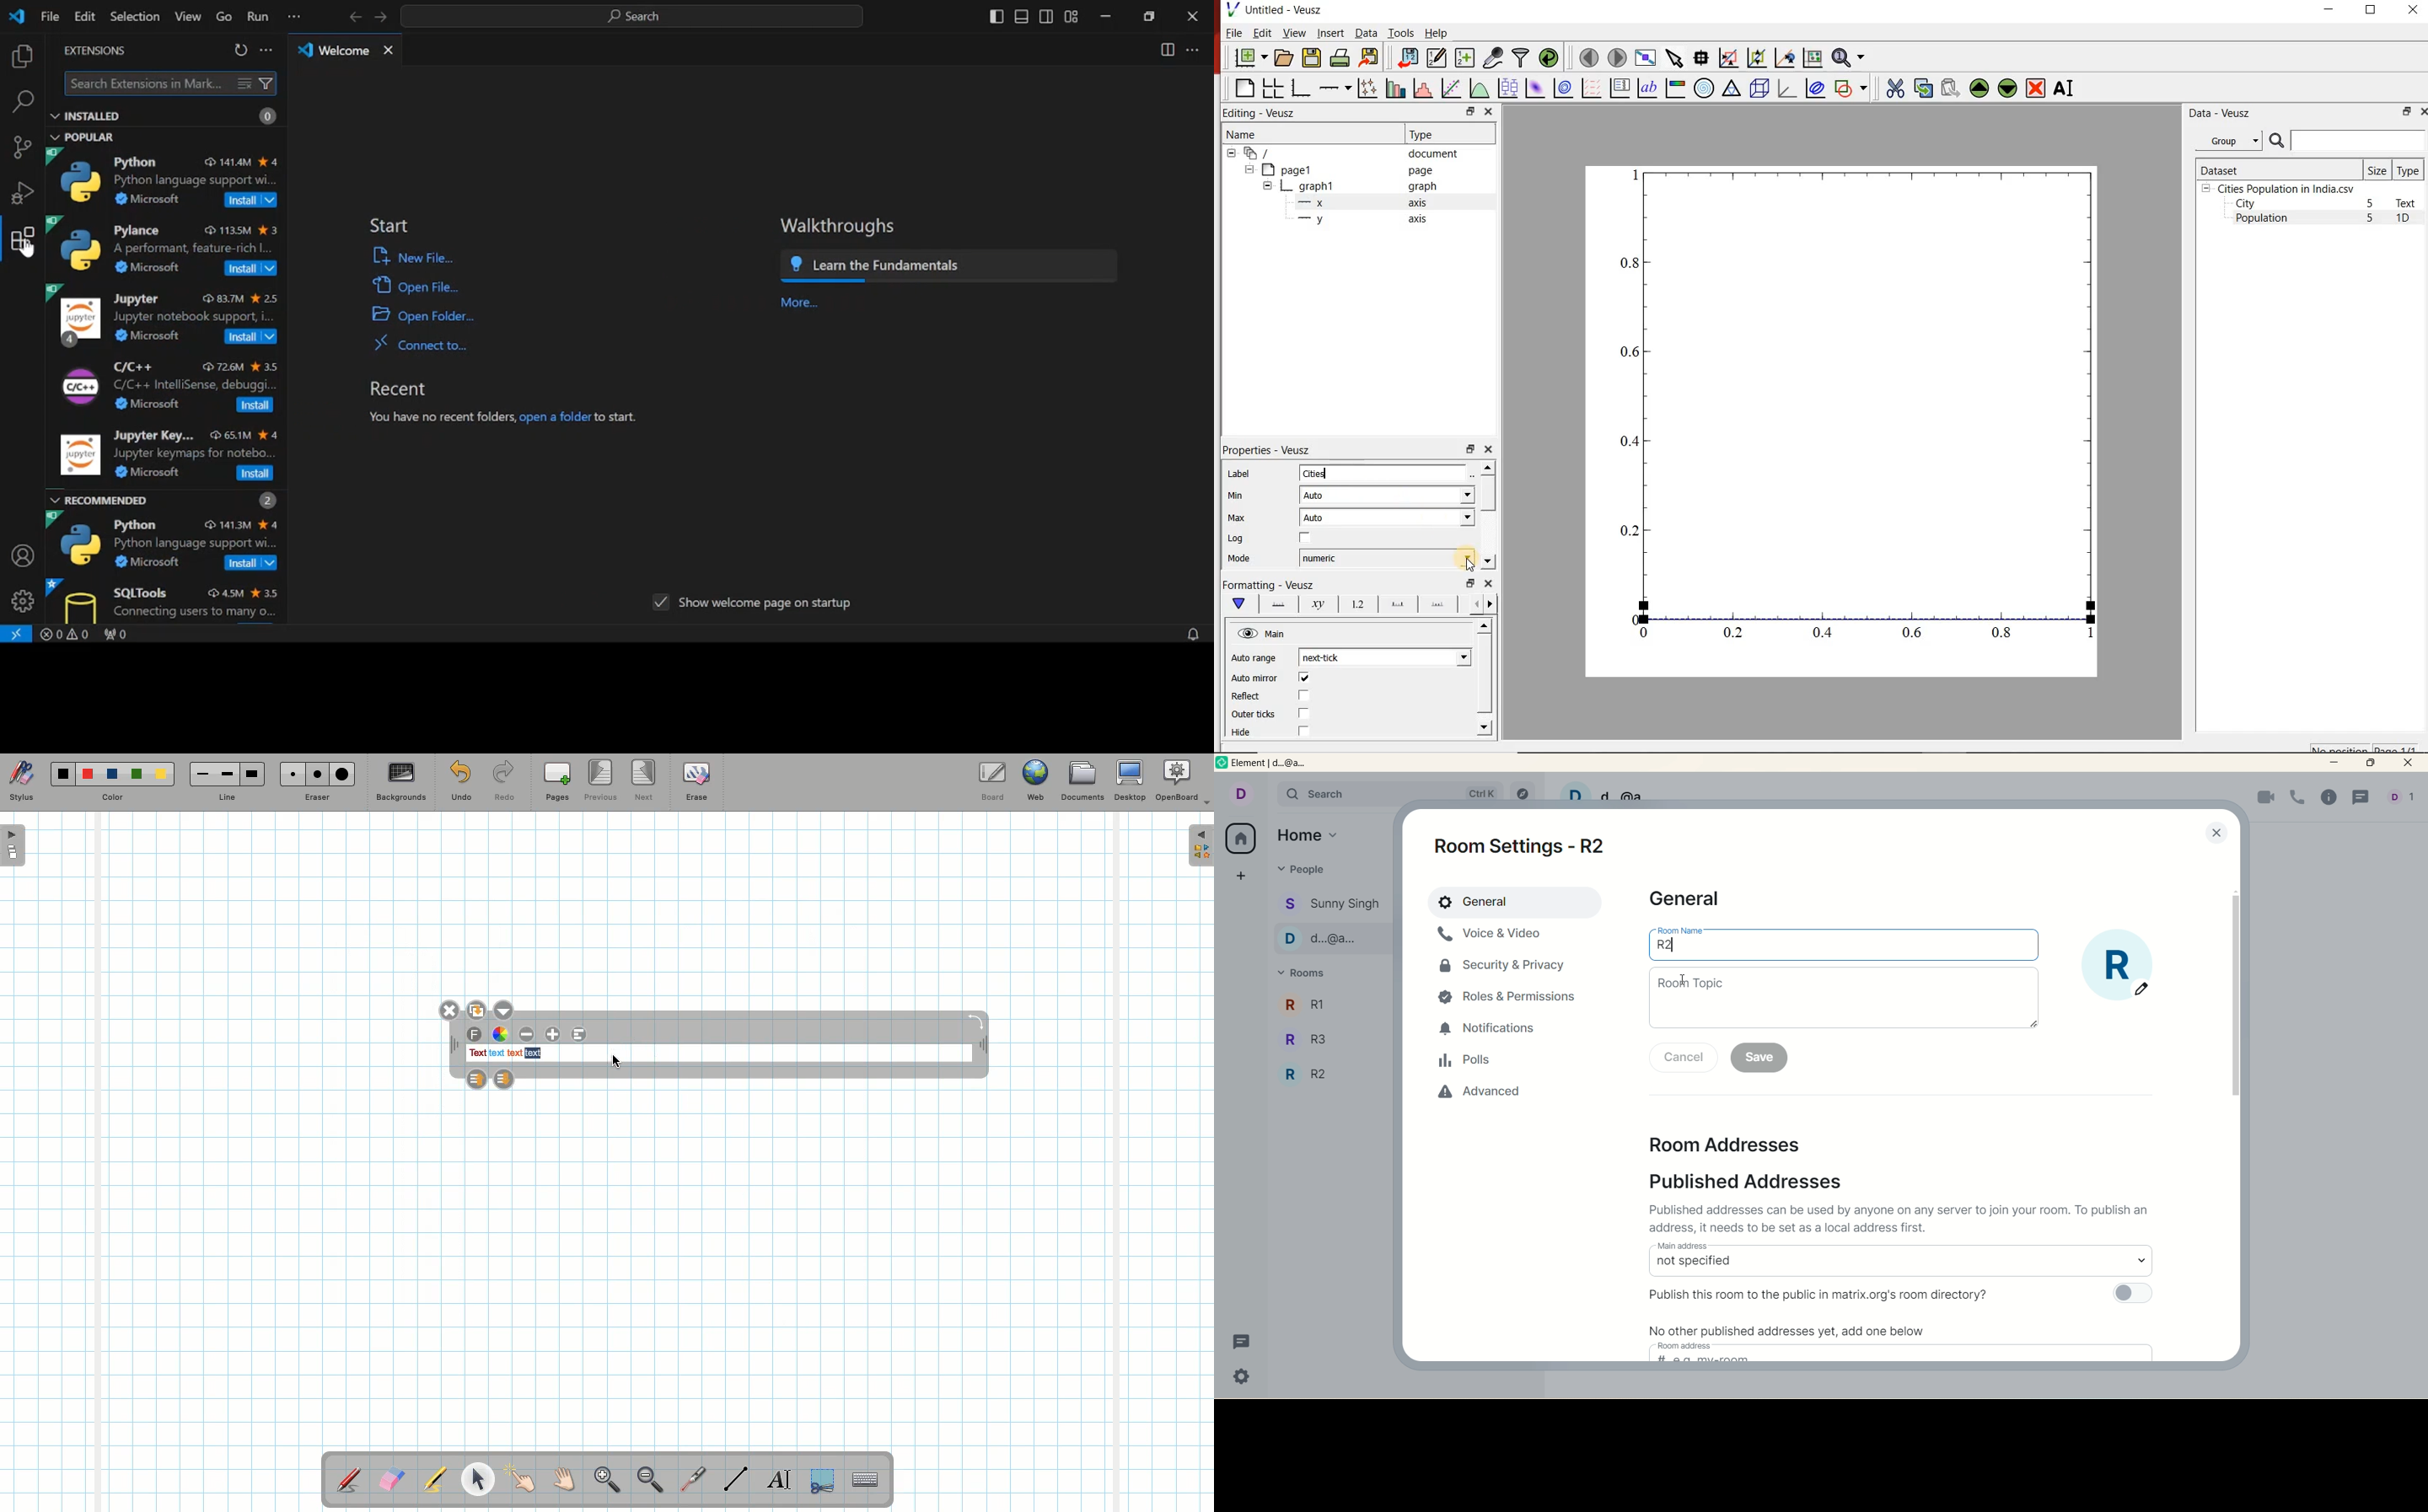 This screenshot has width=2436, height=1512. Describe the element at coordinates (227, 774) in the screenshot. I see `Medium line` at that location.